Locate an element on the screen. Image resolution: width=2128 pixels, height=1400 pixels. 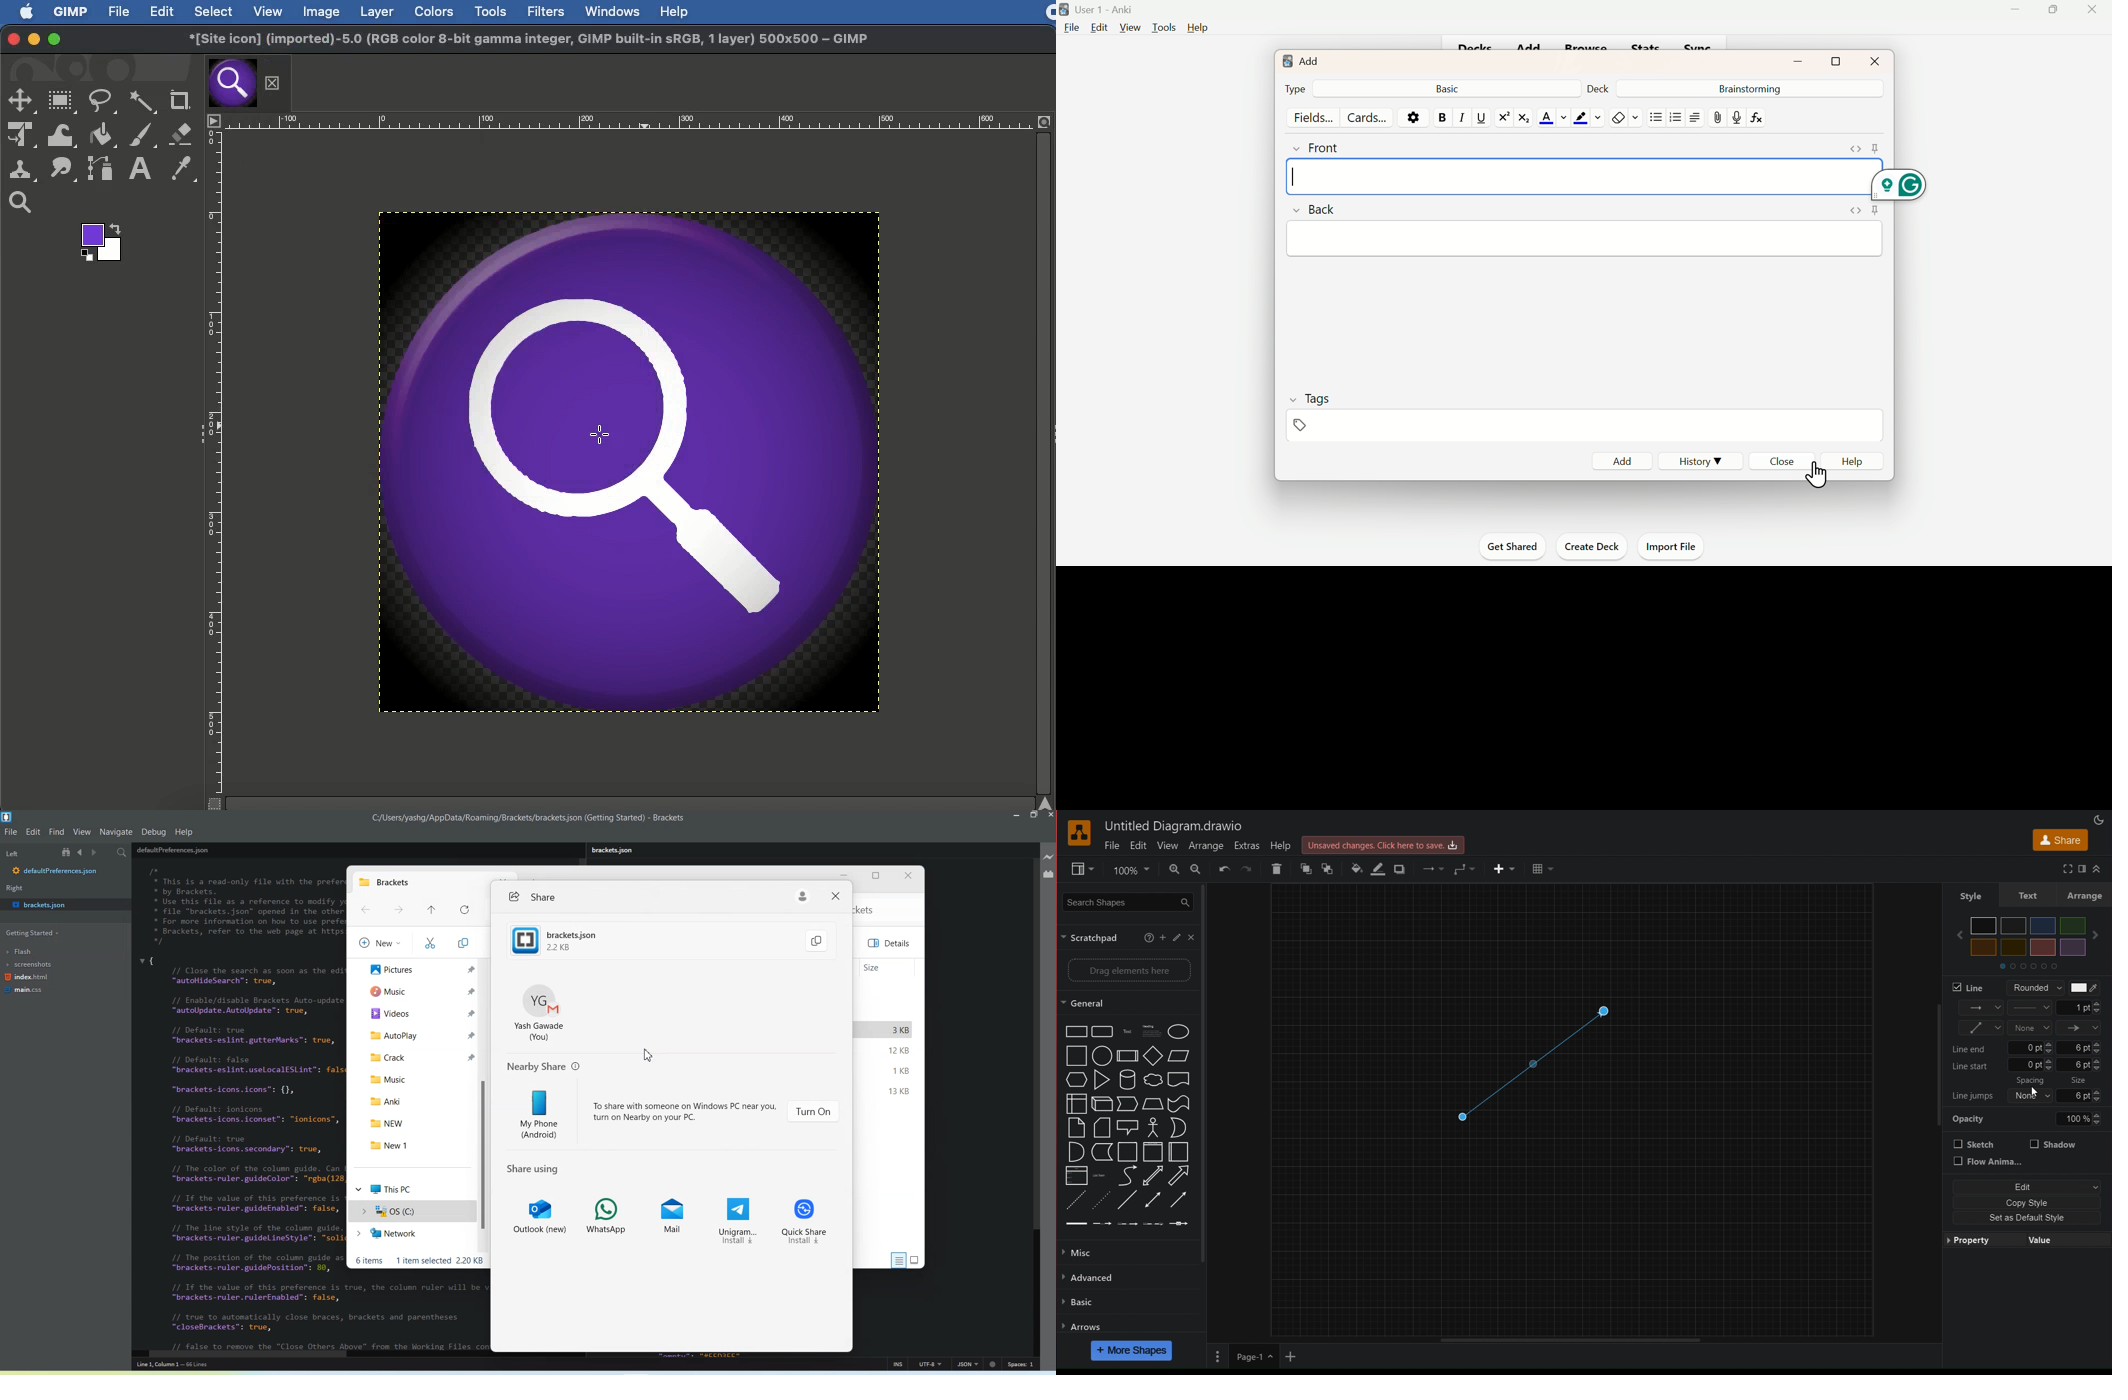
1 KB is located at coordinates (901, 1072).